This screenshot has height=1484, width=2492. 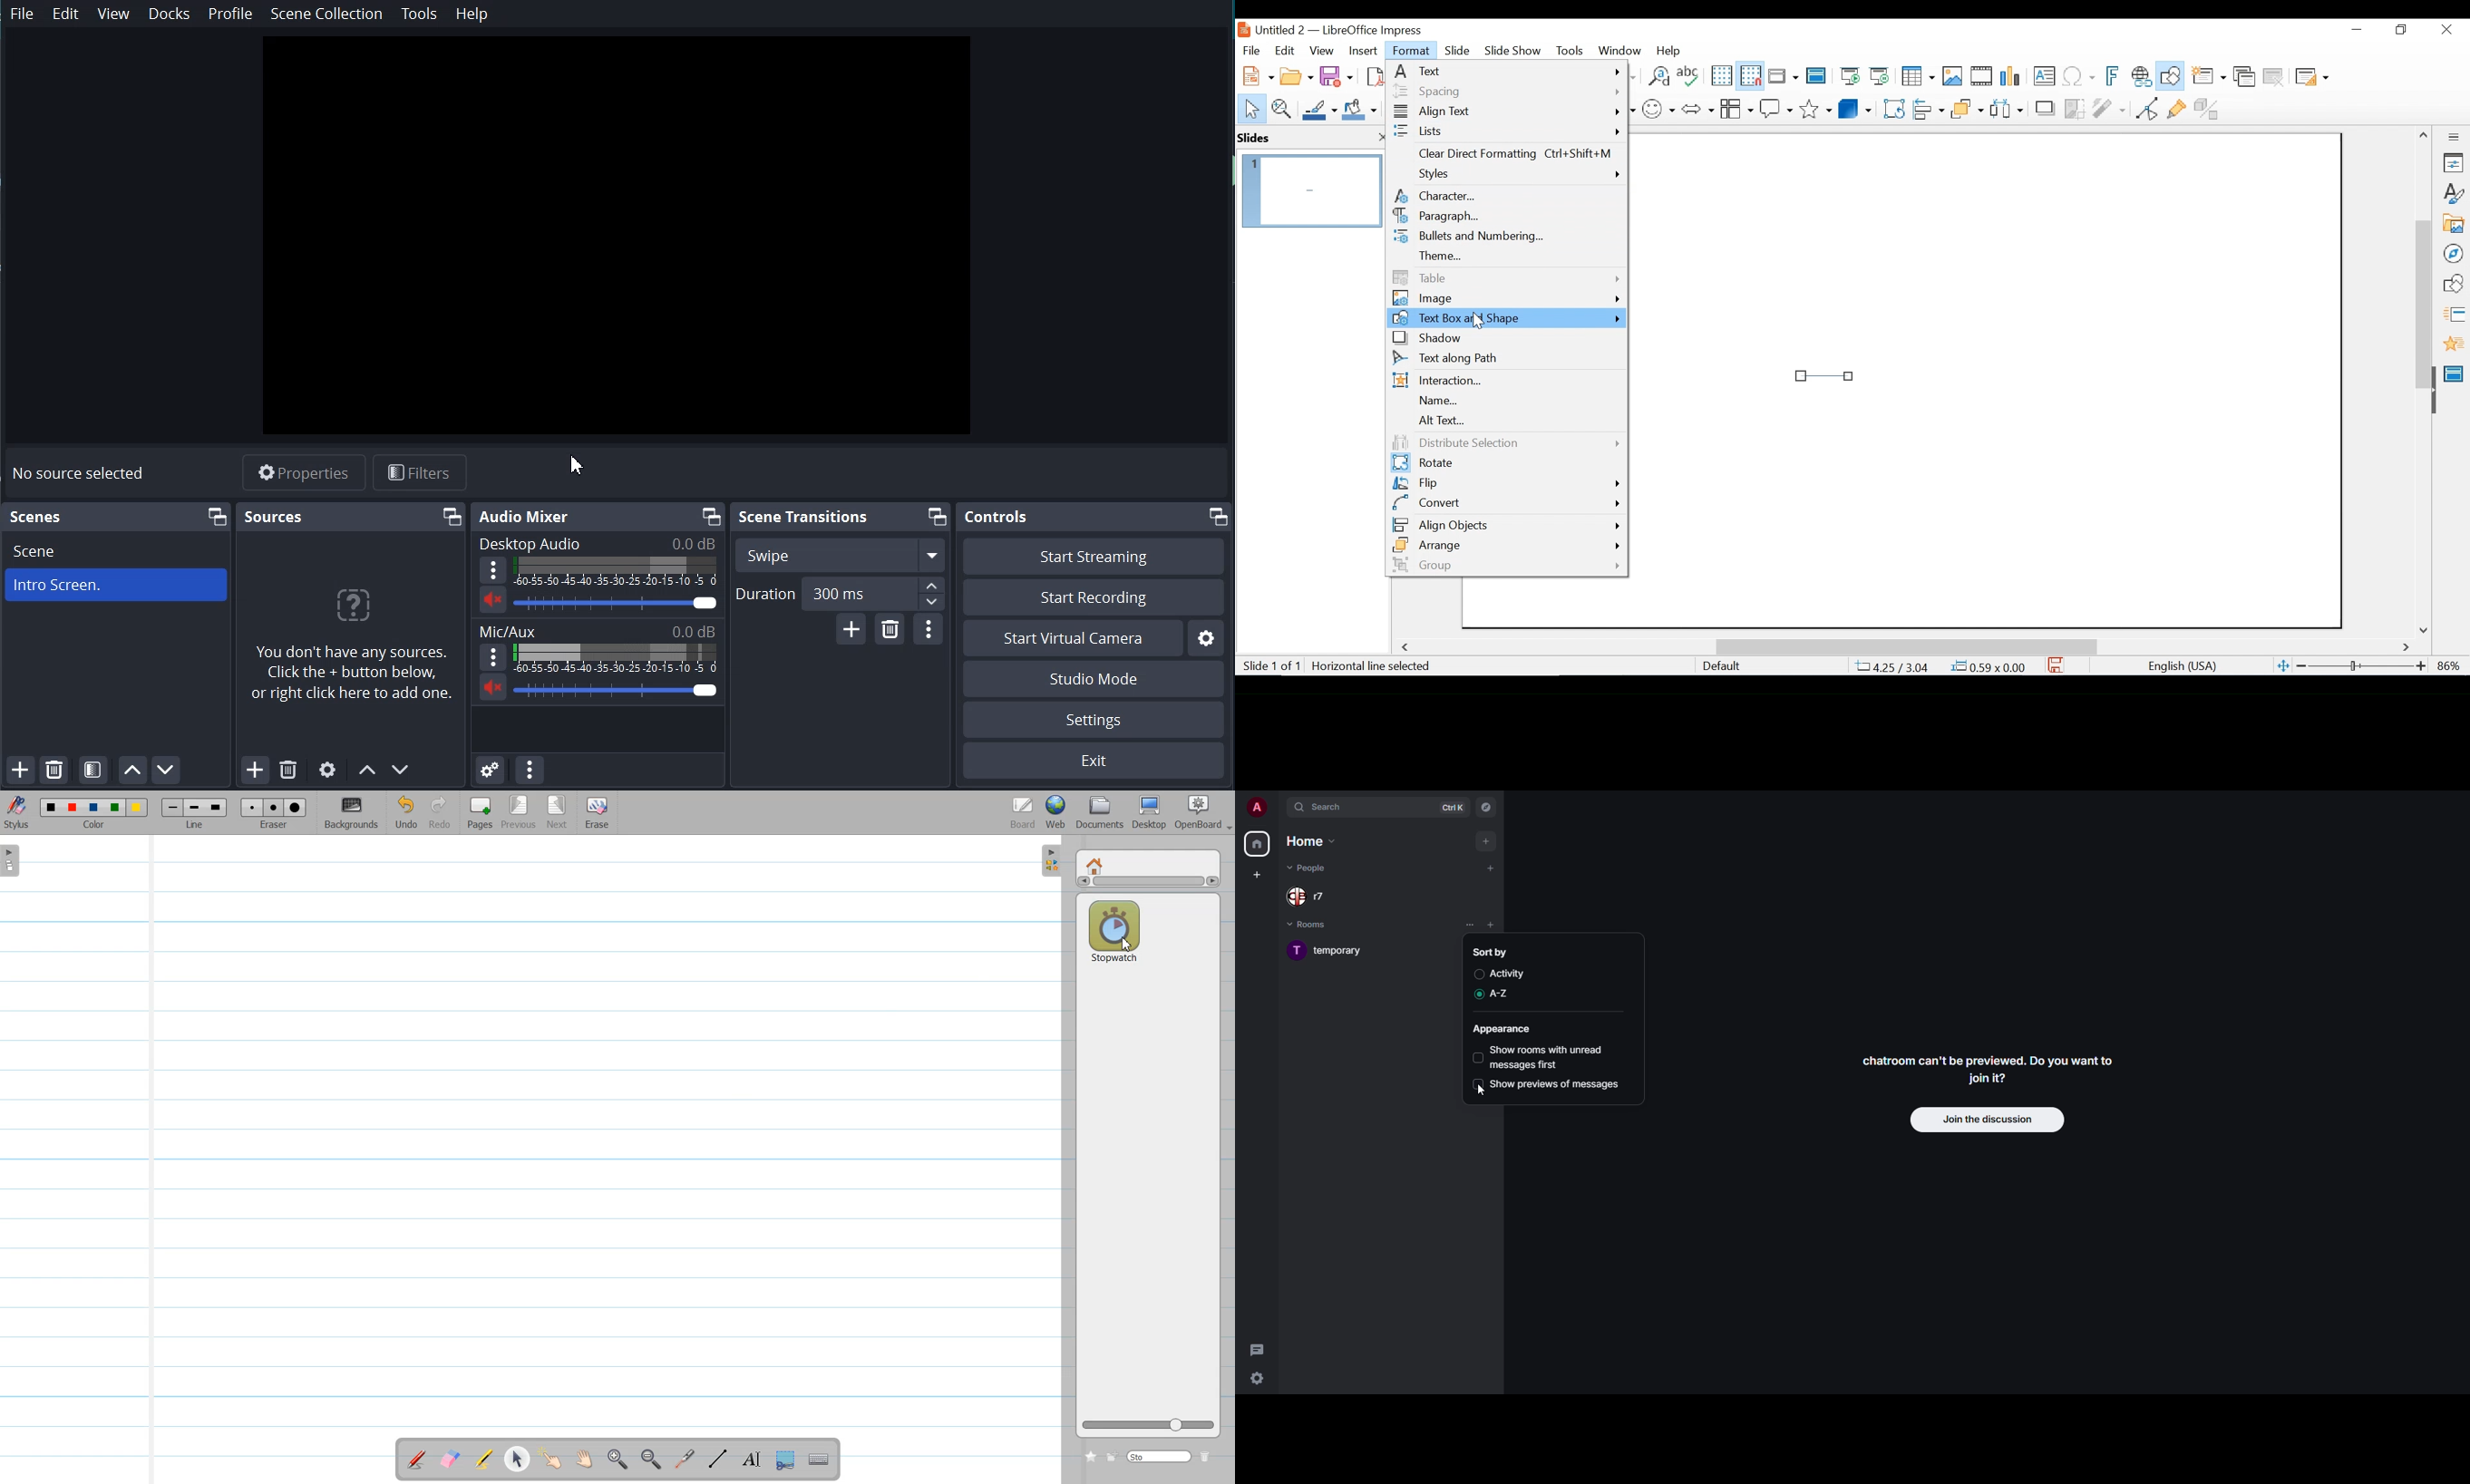 What do you see at coordinates (365, 771) in the screenshot?
I see `Move scene Up` at bounding box center [365, 771].